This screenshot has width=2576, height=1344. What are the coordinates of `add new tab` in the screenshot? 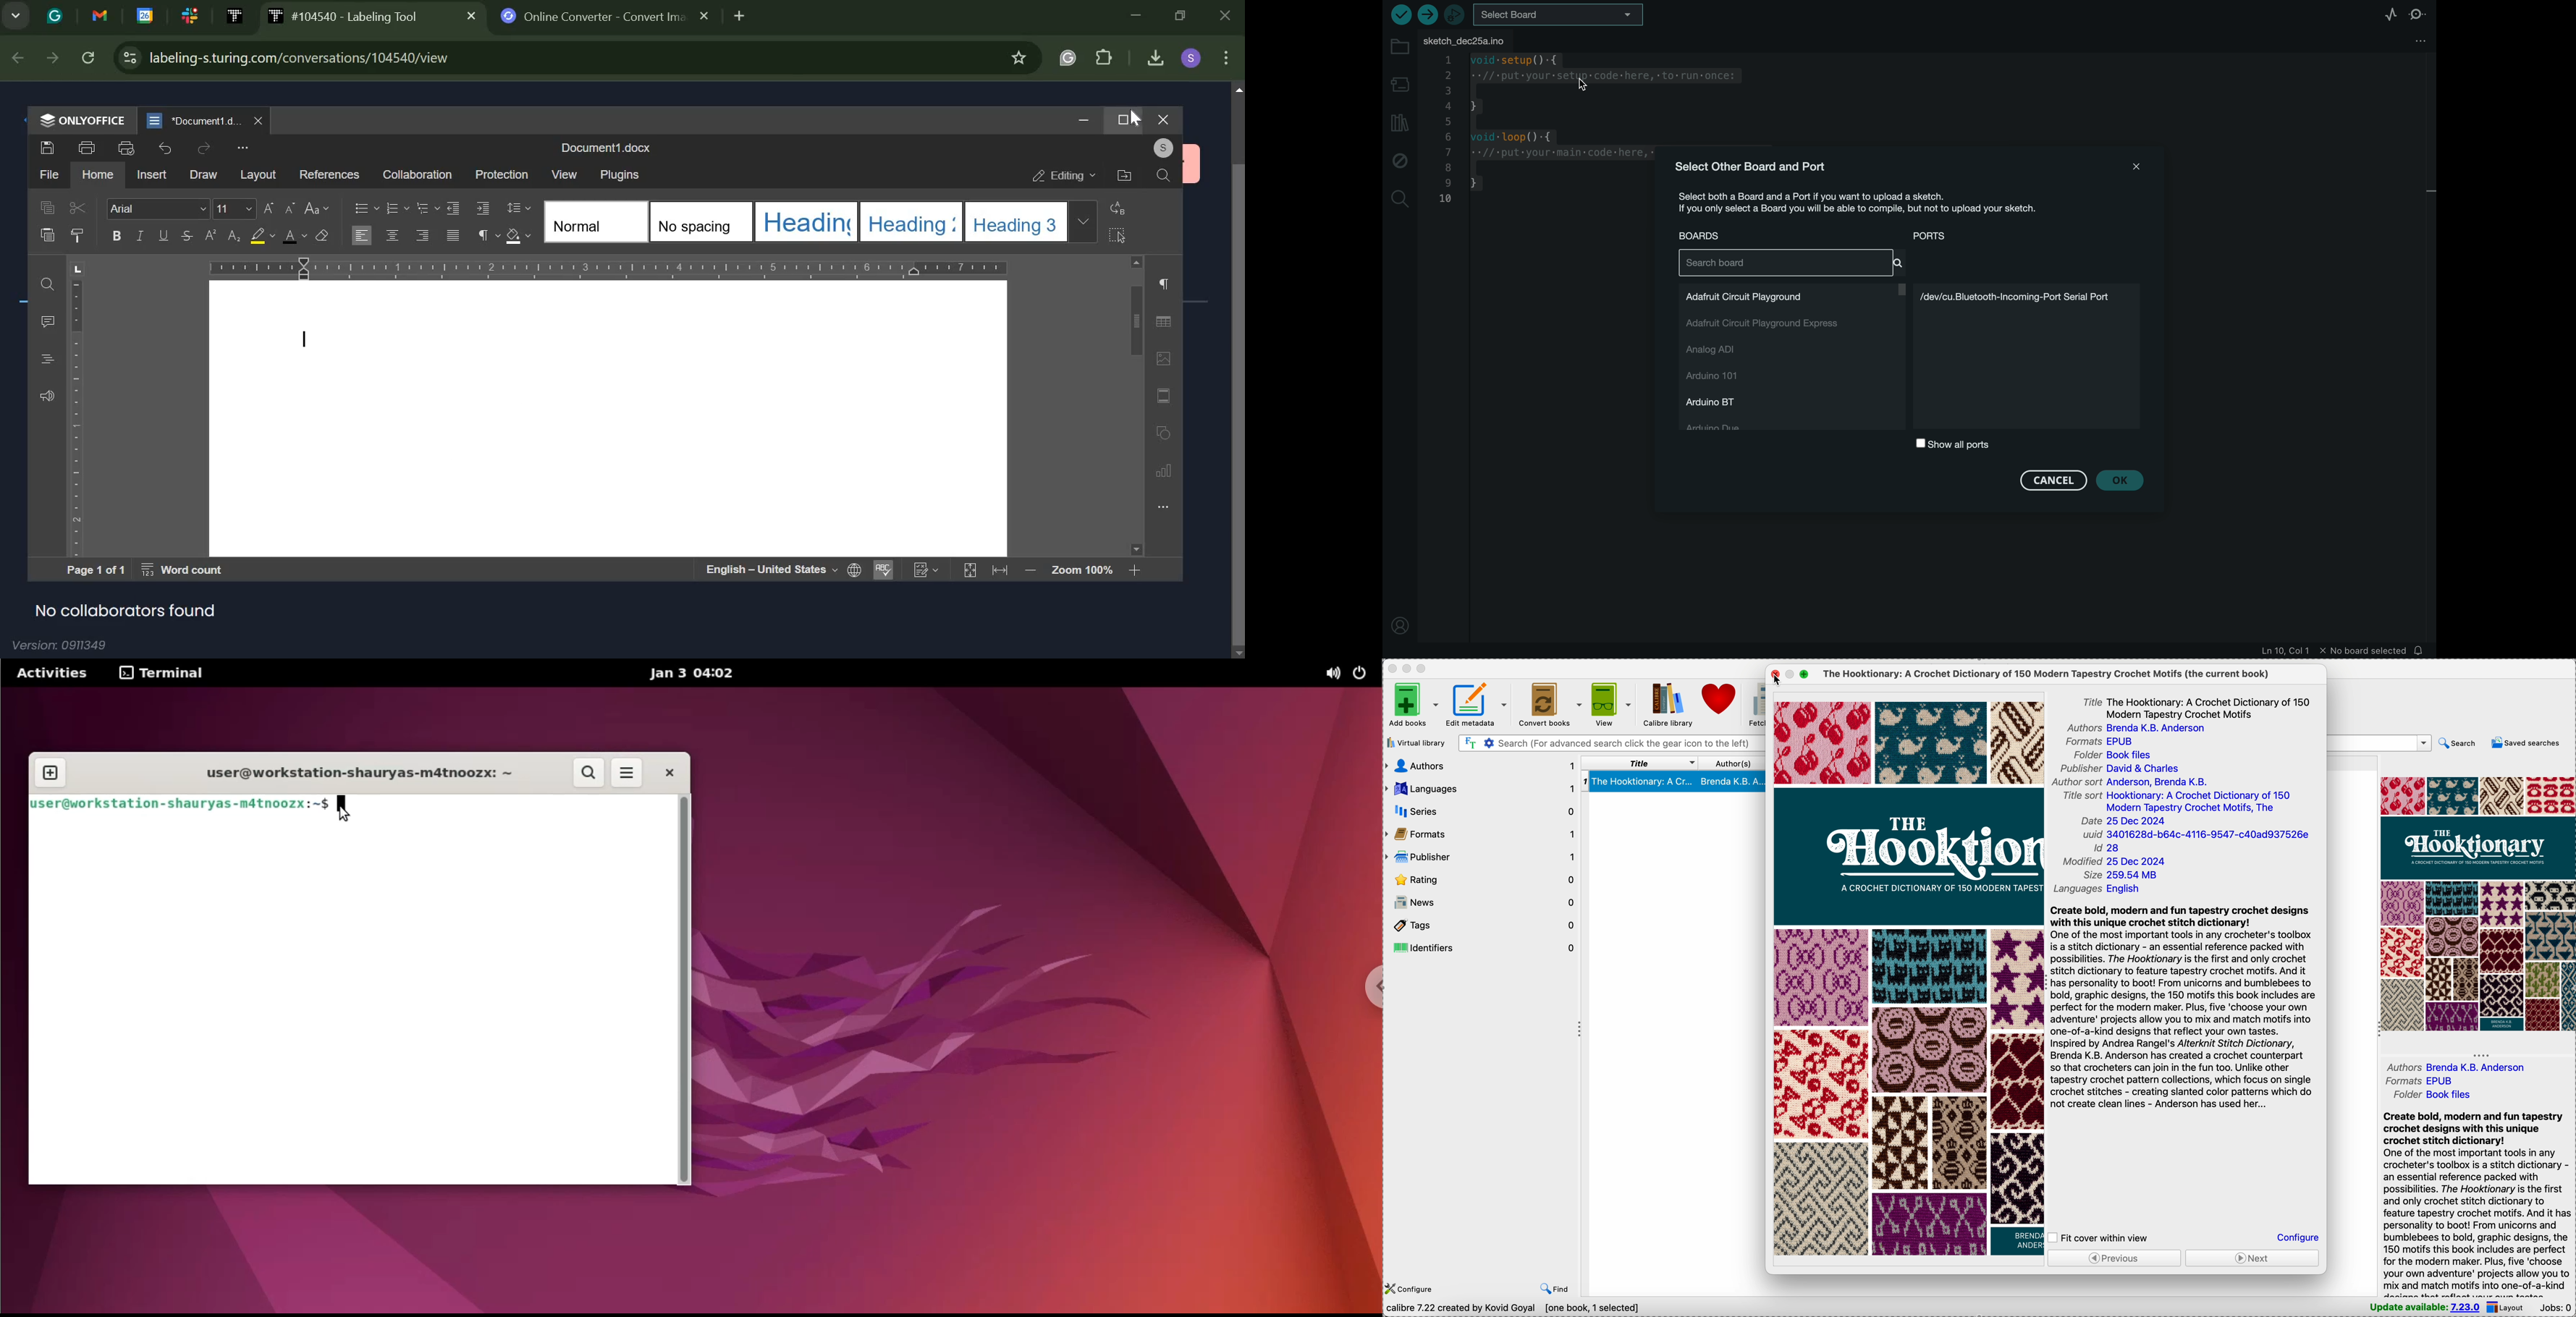 It's located at (742, 17).